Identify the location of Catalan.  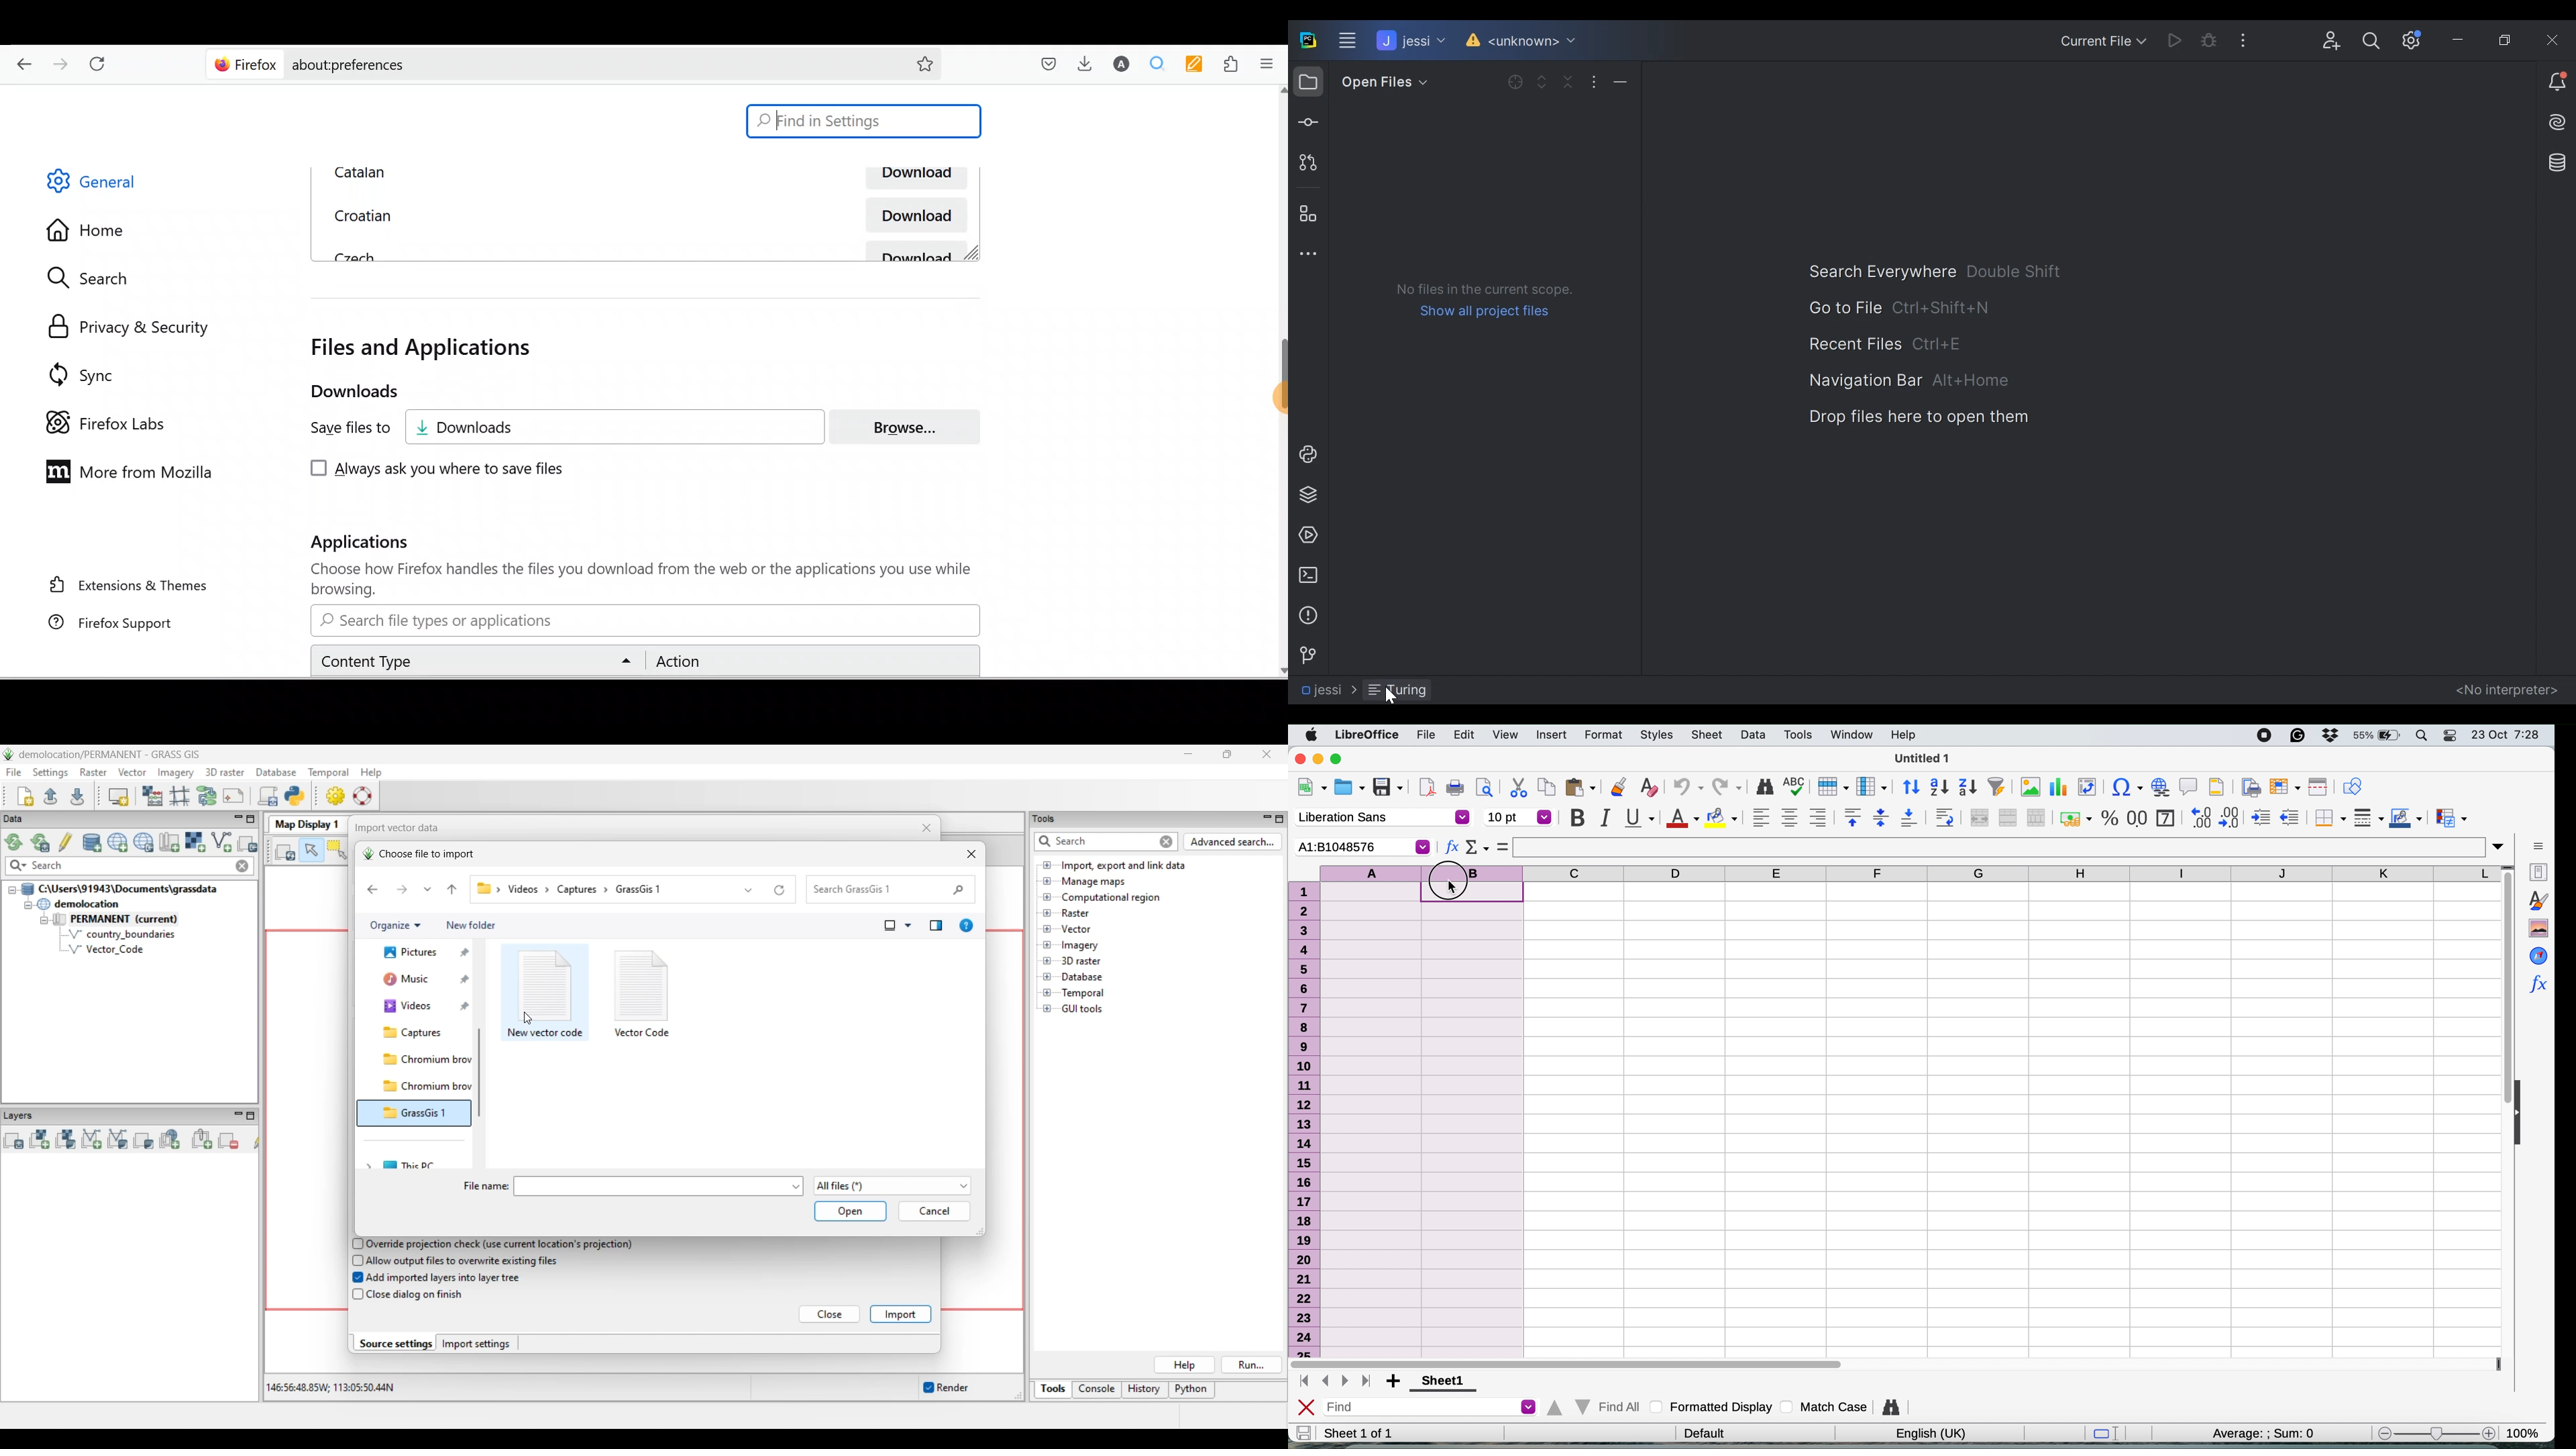
(473, 172).